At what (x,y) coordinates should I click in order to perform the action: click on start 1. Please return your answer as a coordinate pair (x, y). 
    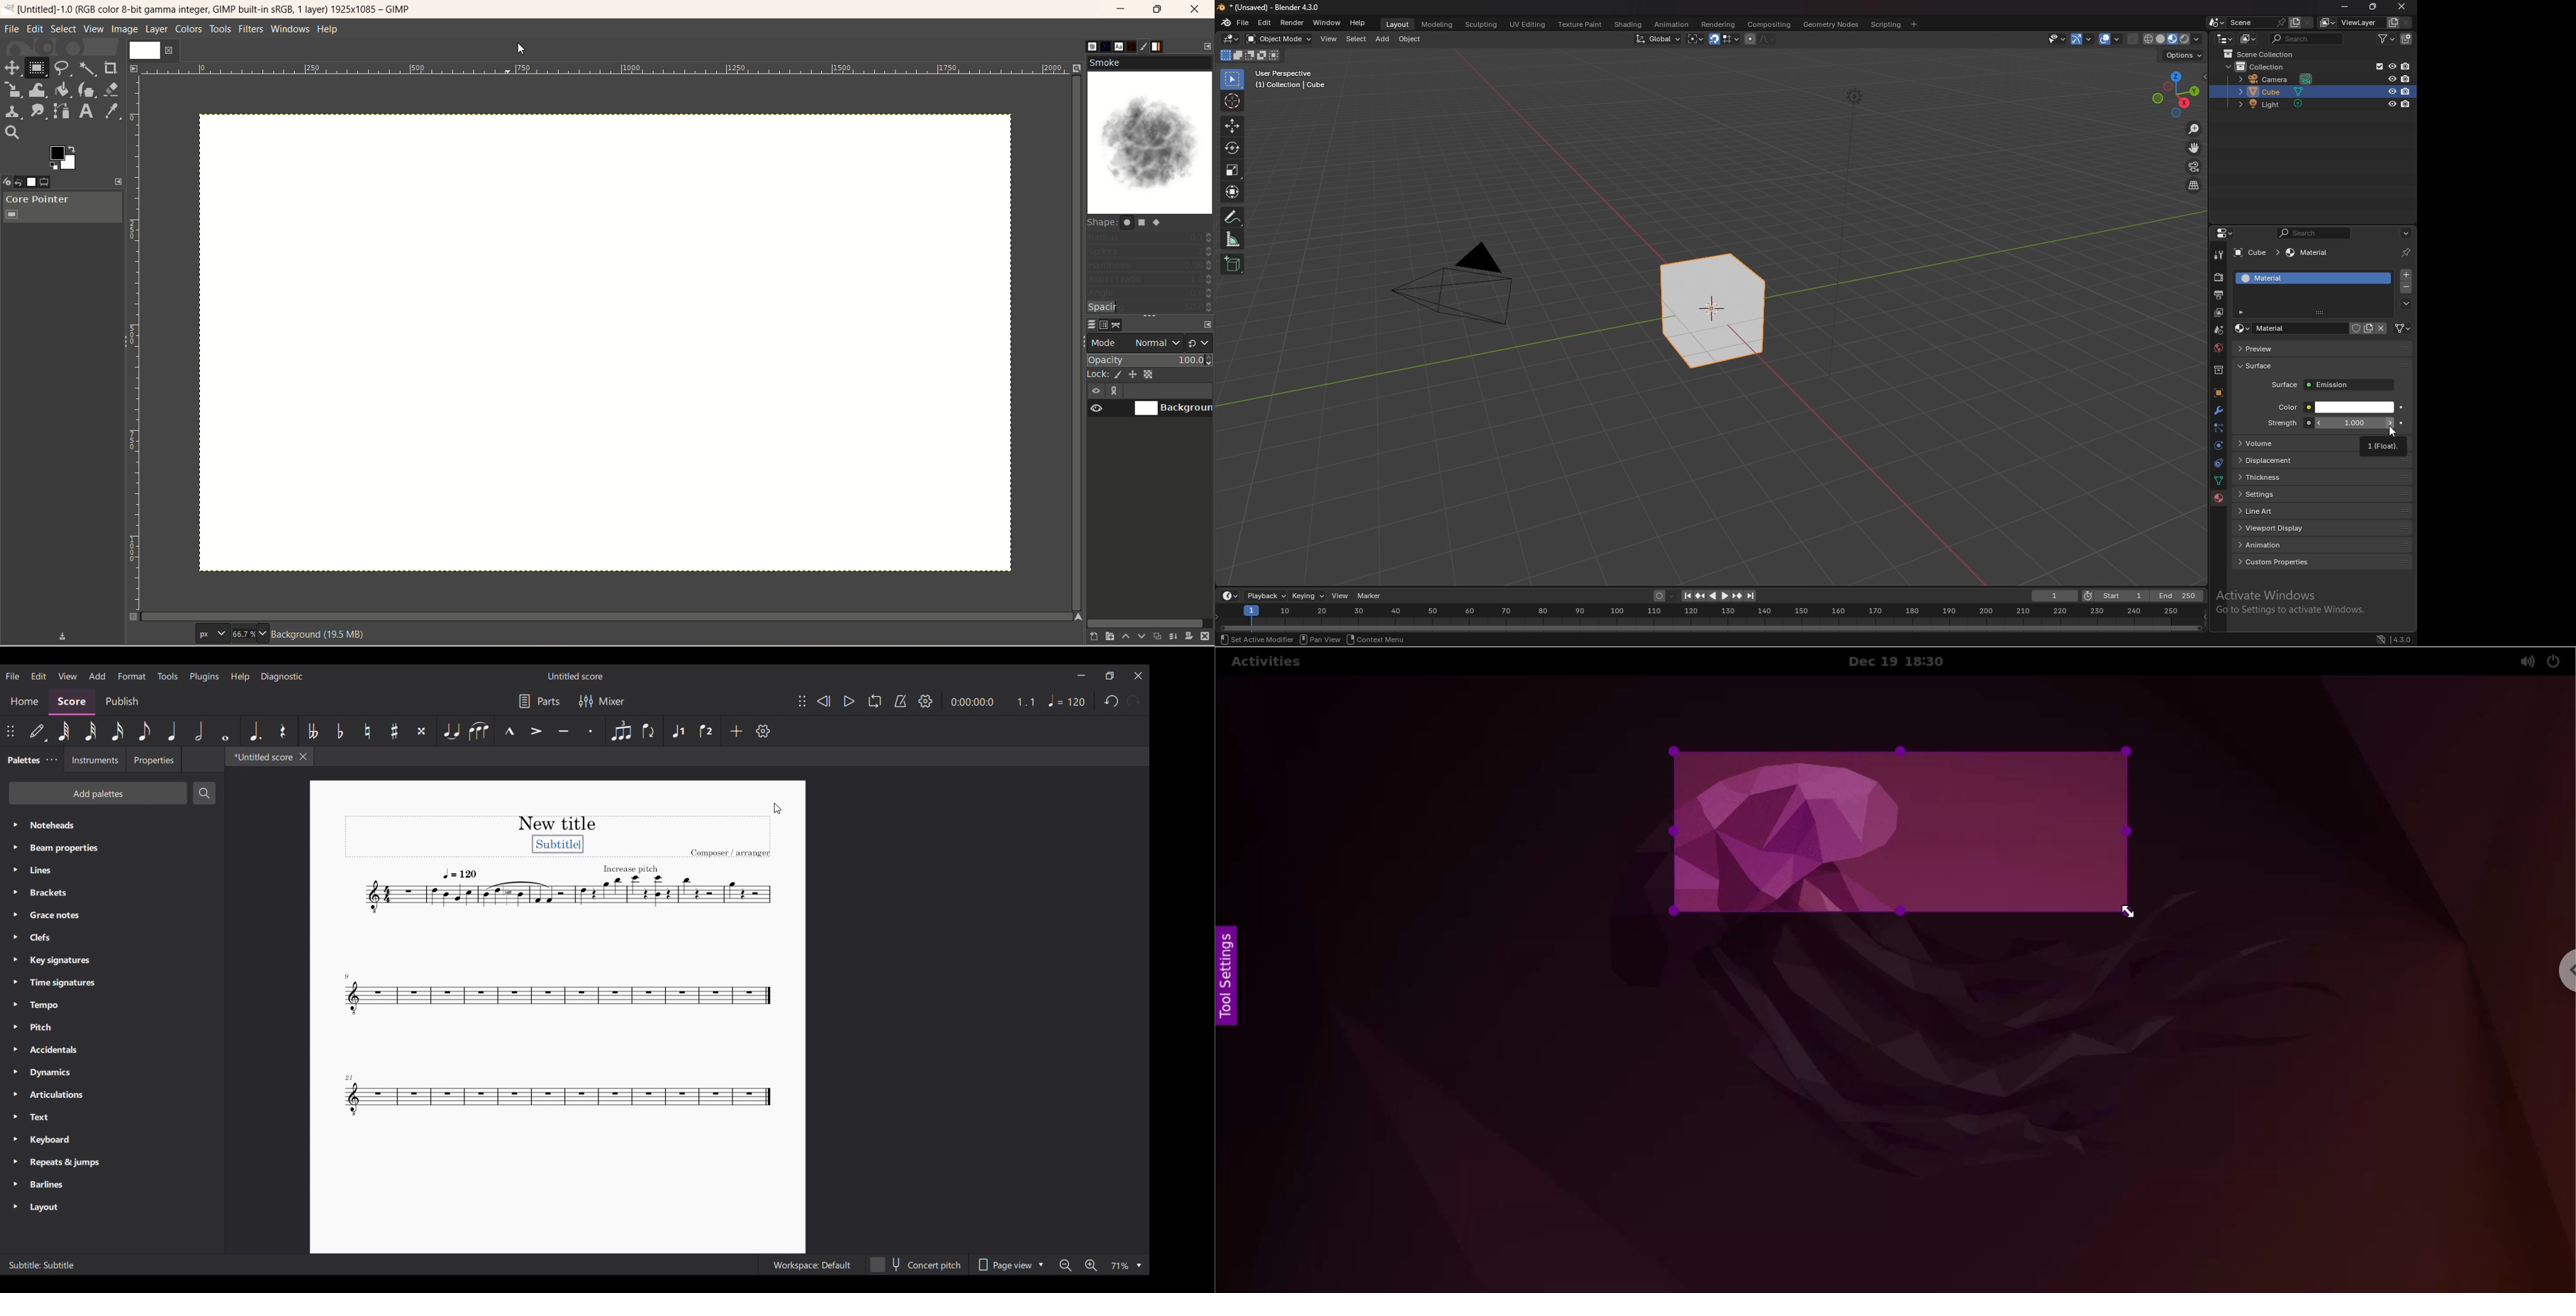
    Looking at the image, I should click on (2116, 596).